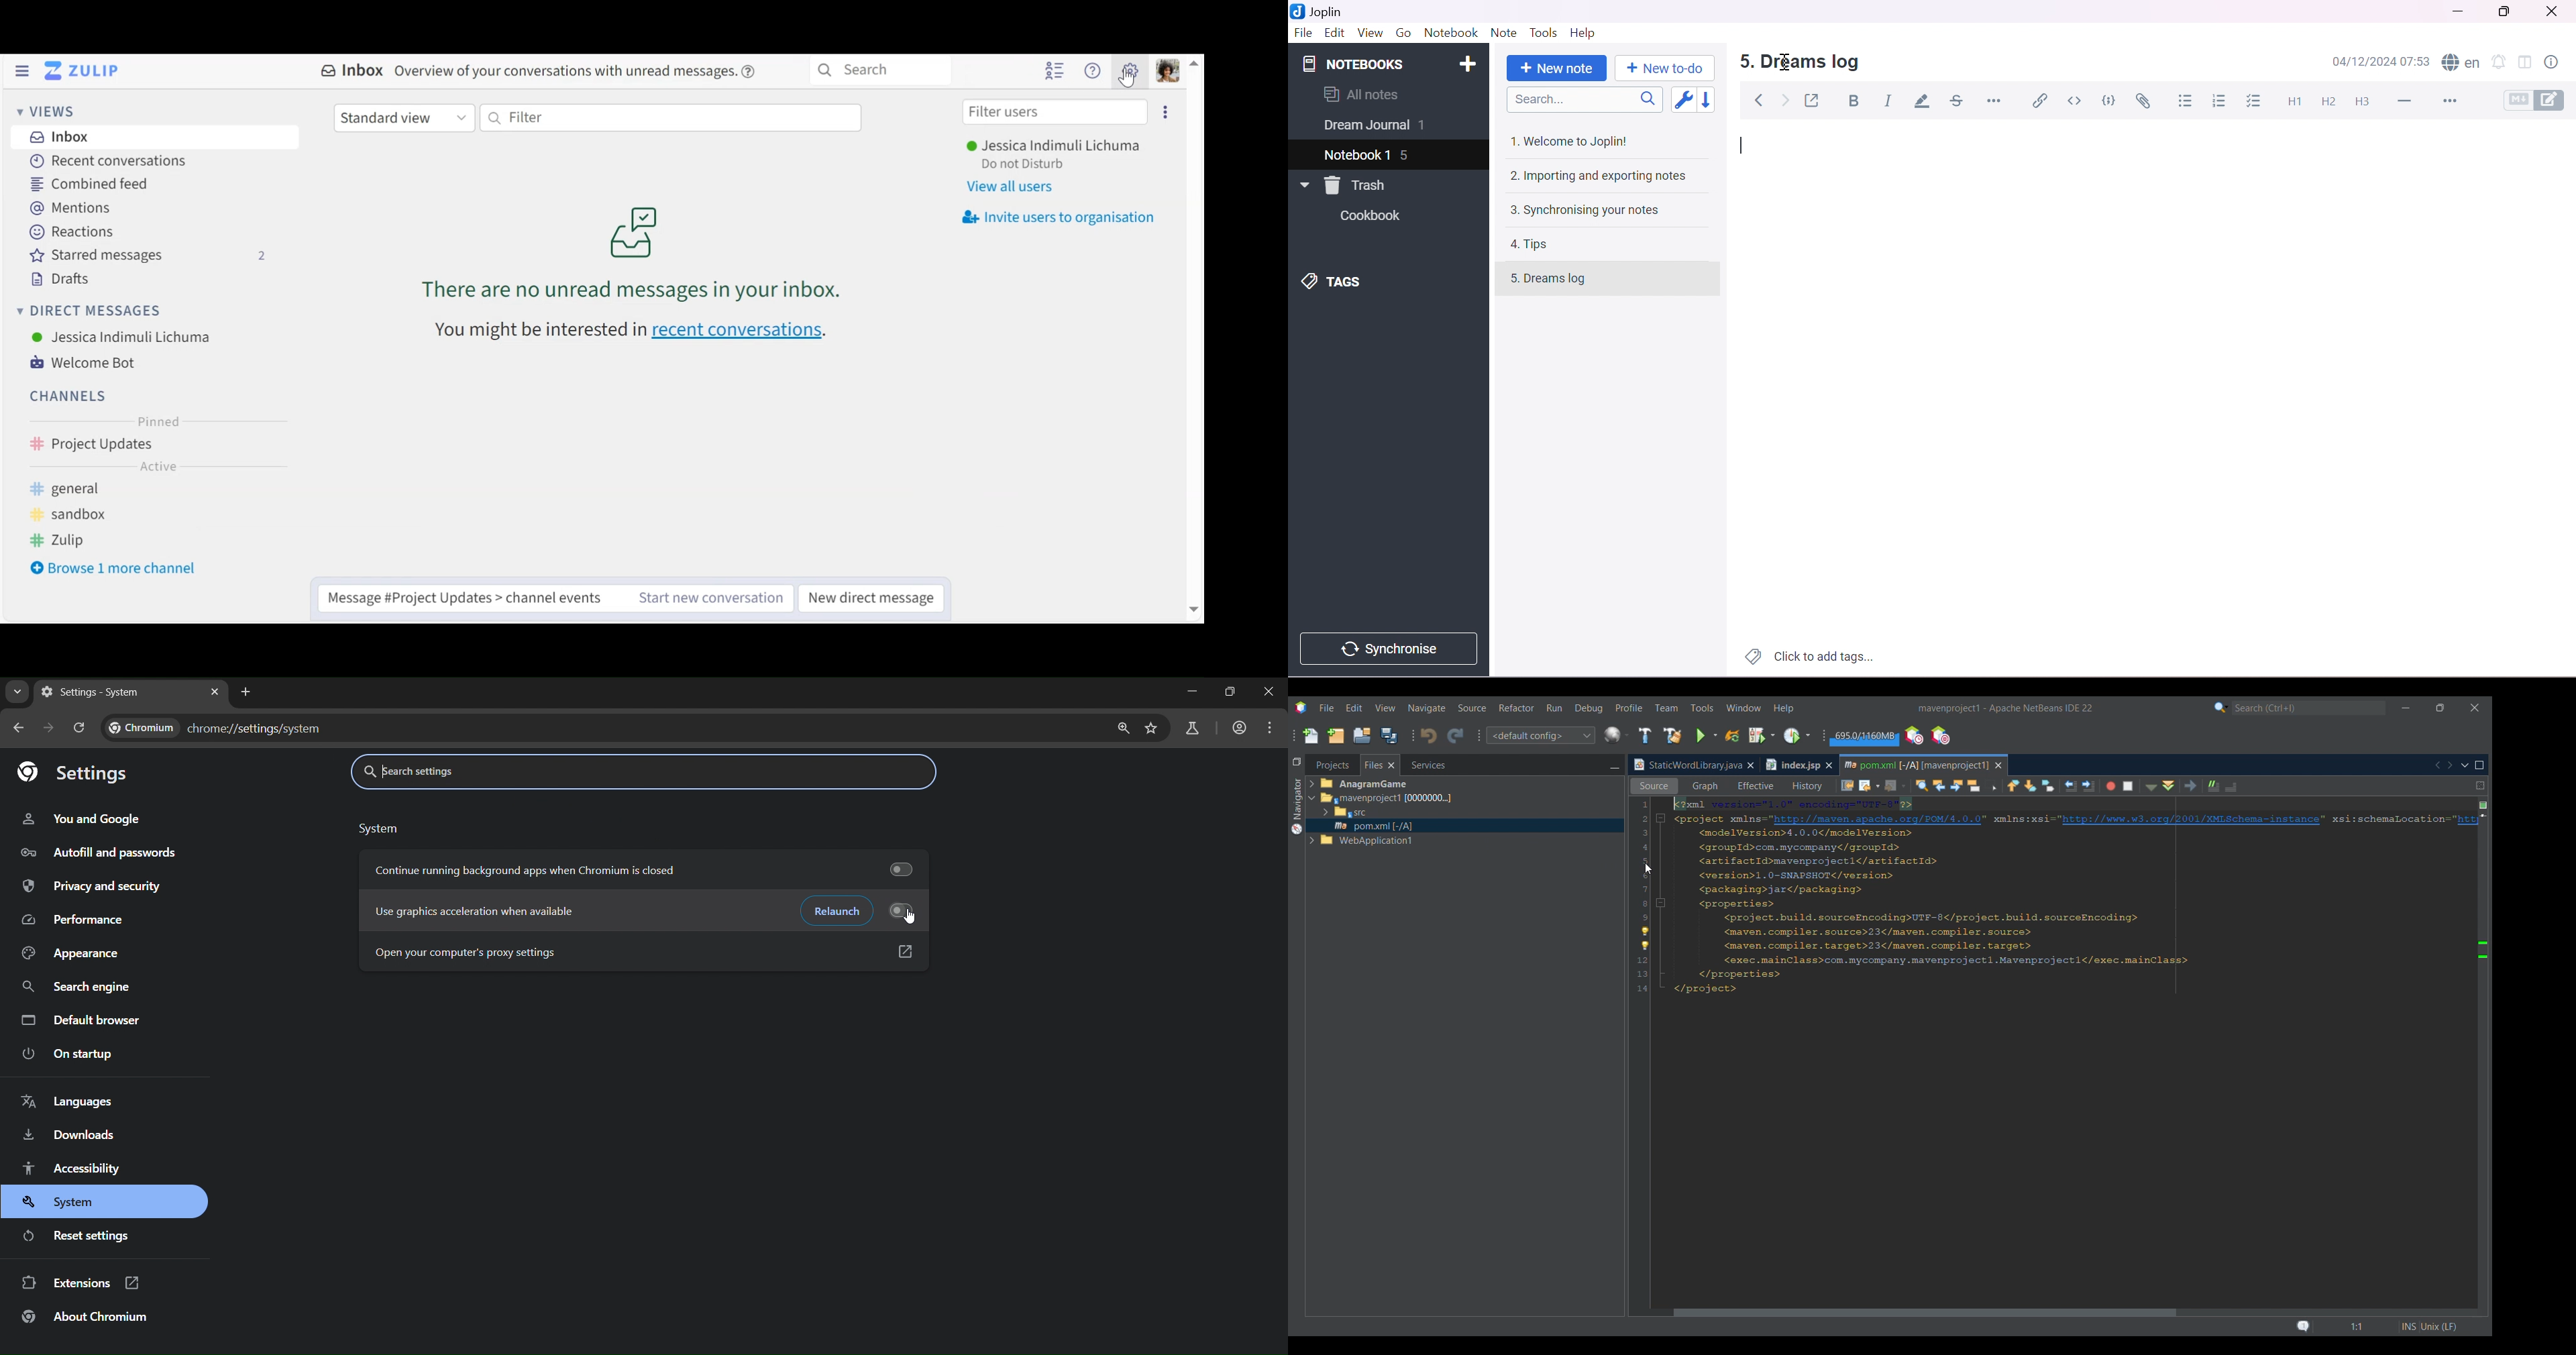 This screenshot has height=1372, width=2576. Describe the element at coordinates (1892, 785) in the screenshot. I see `Forward options` at that location.